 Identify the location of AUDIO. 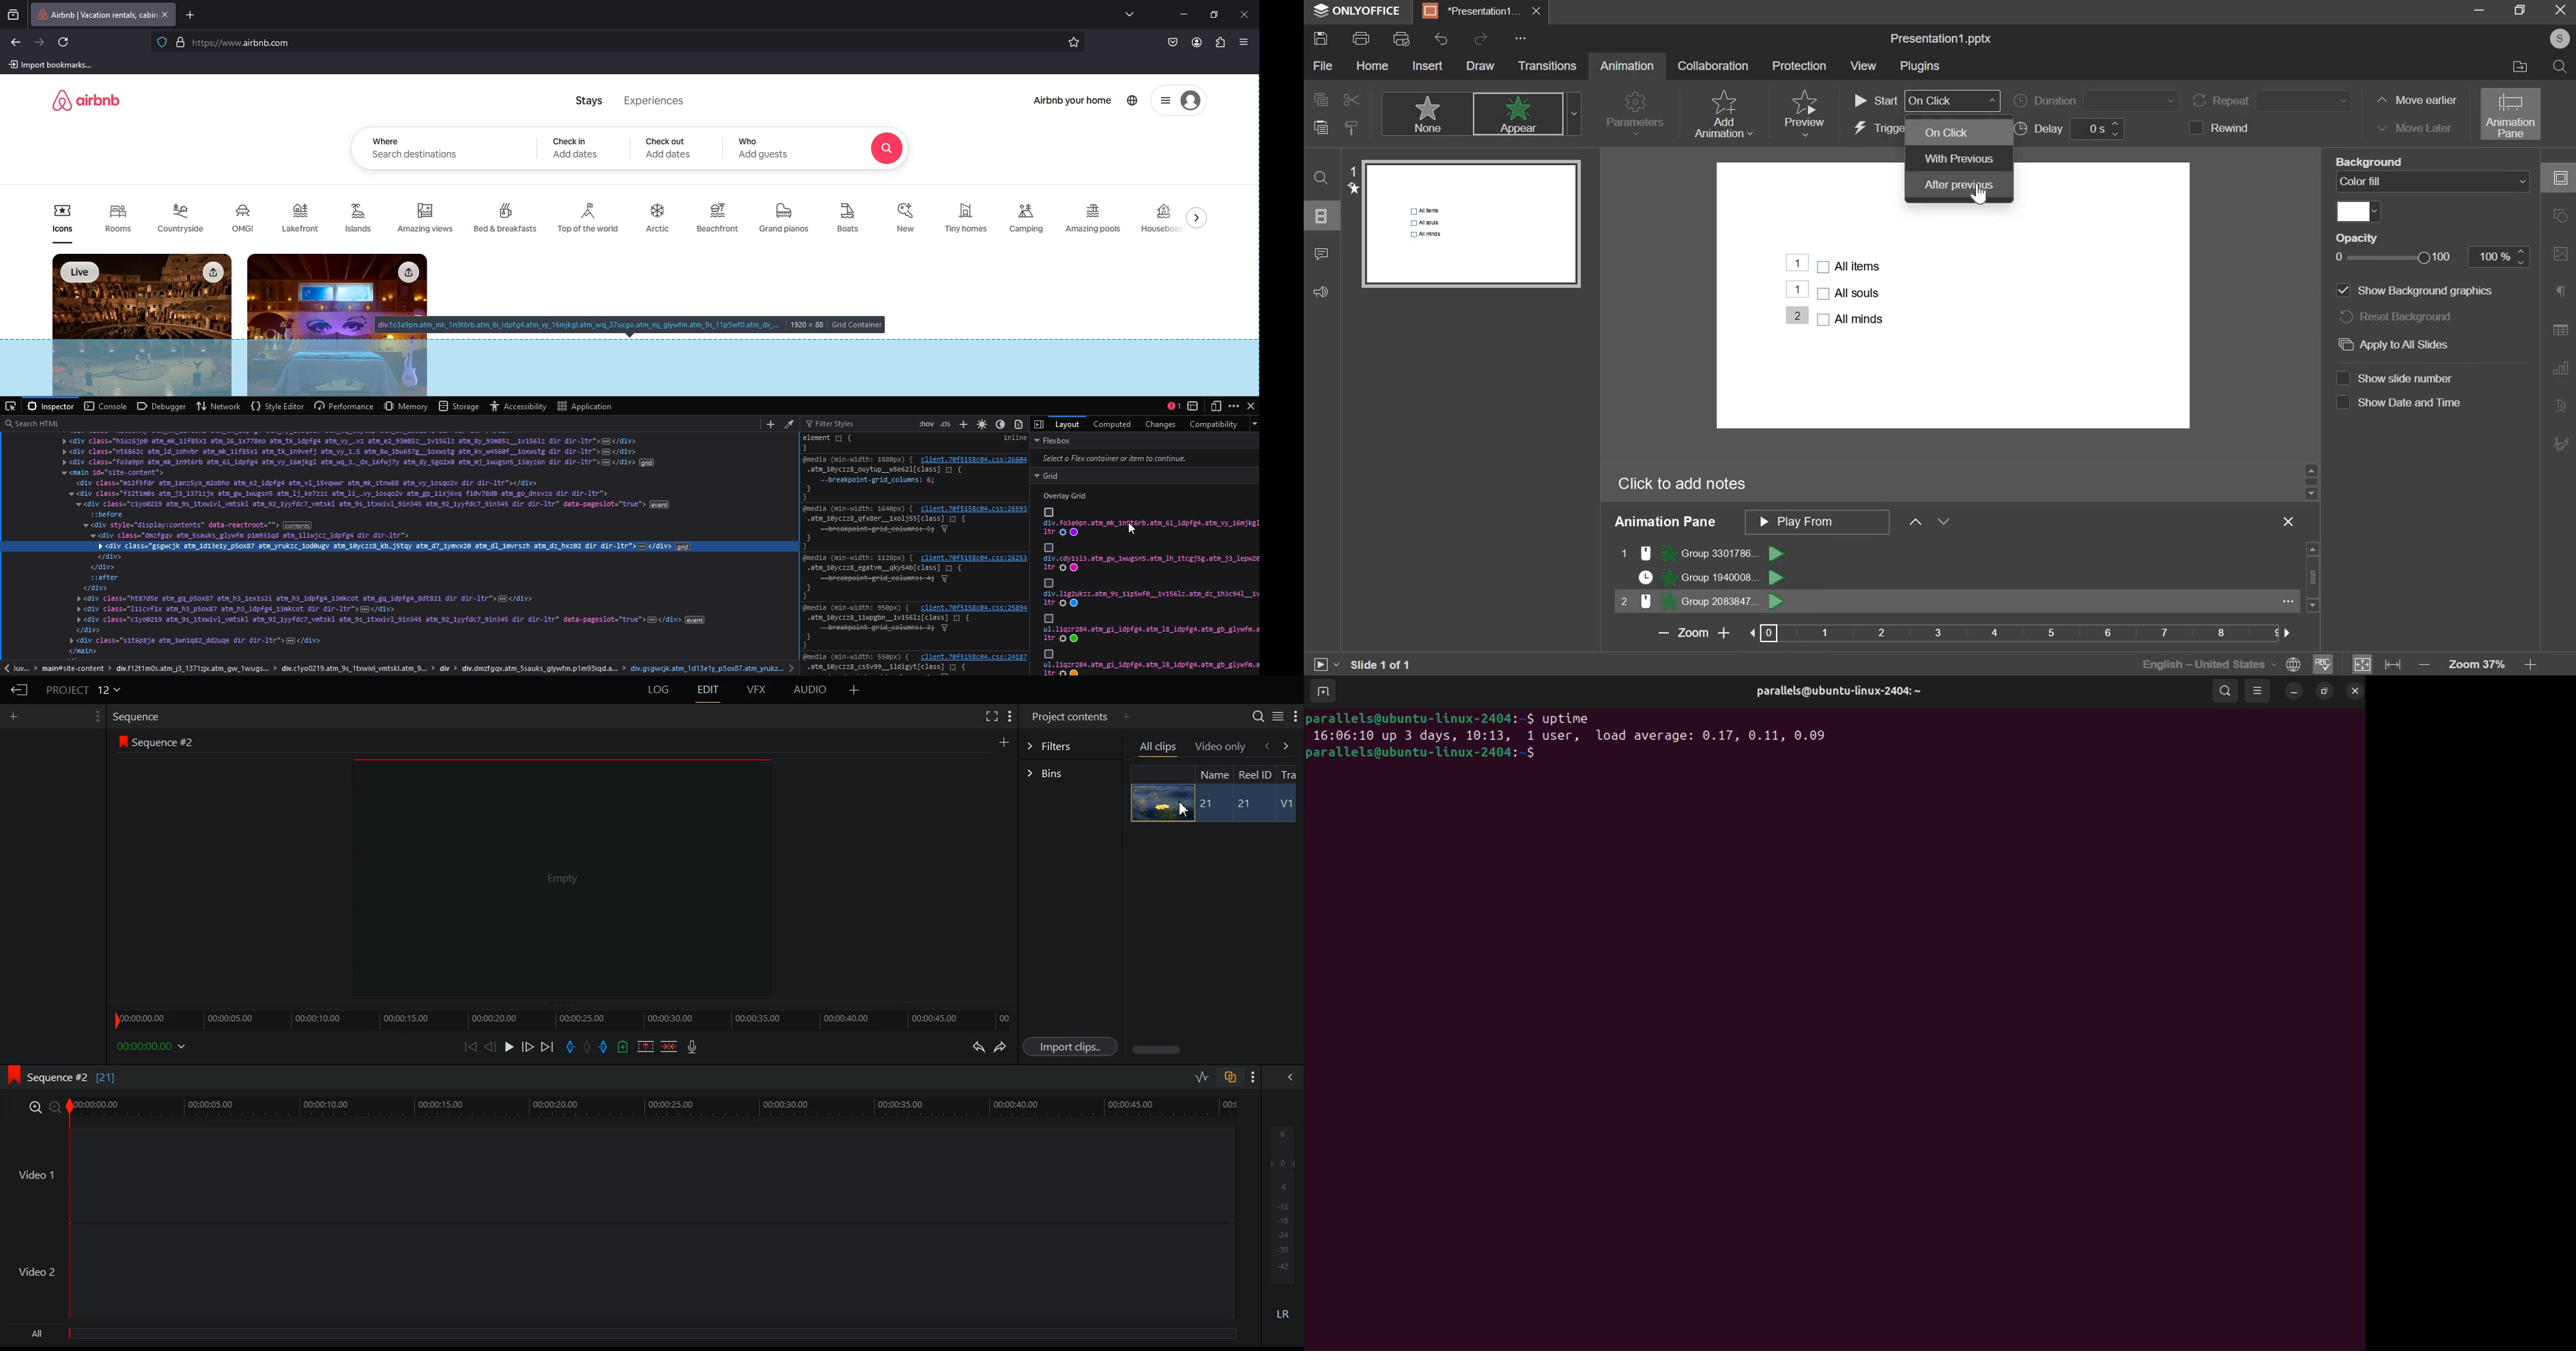
(811, 690).